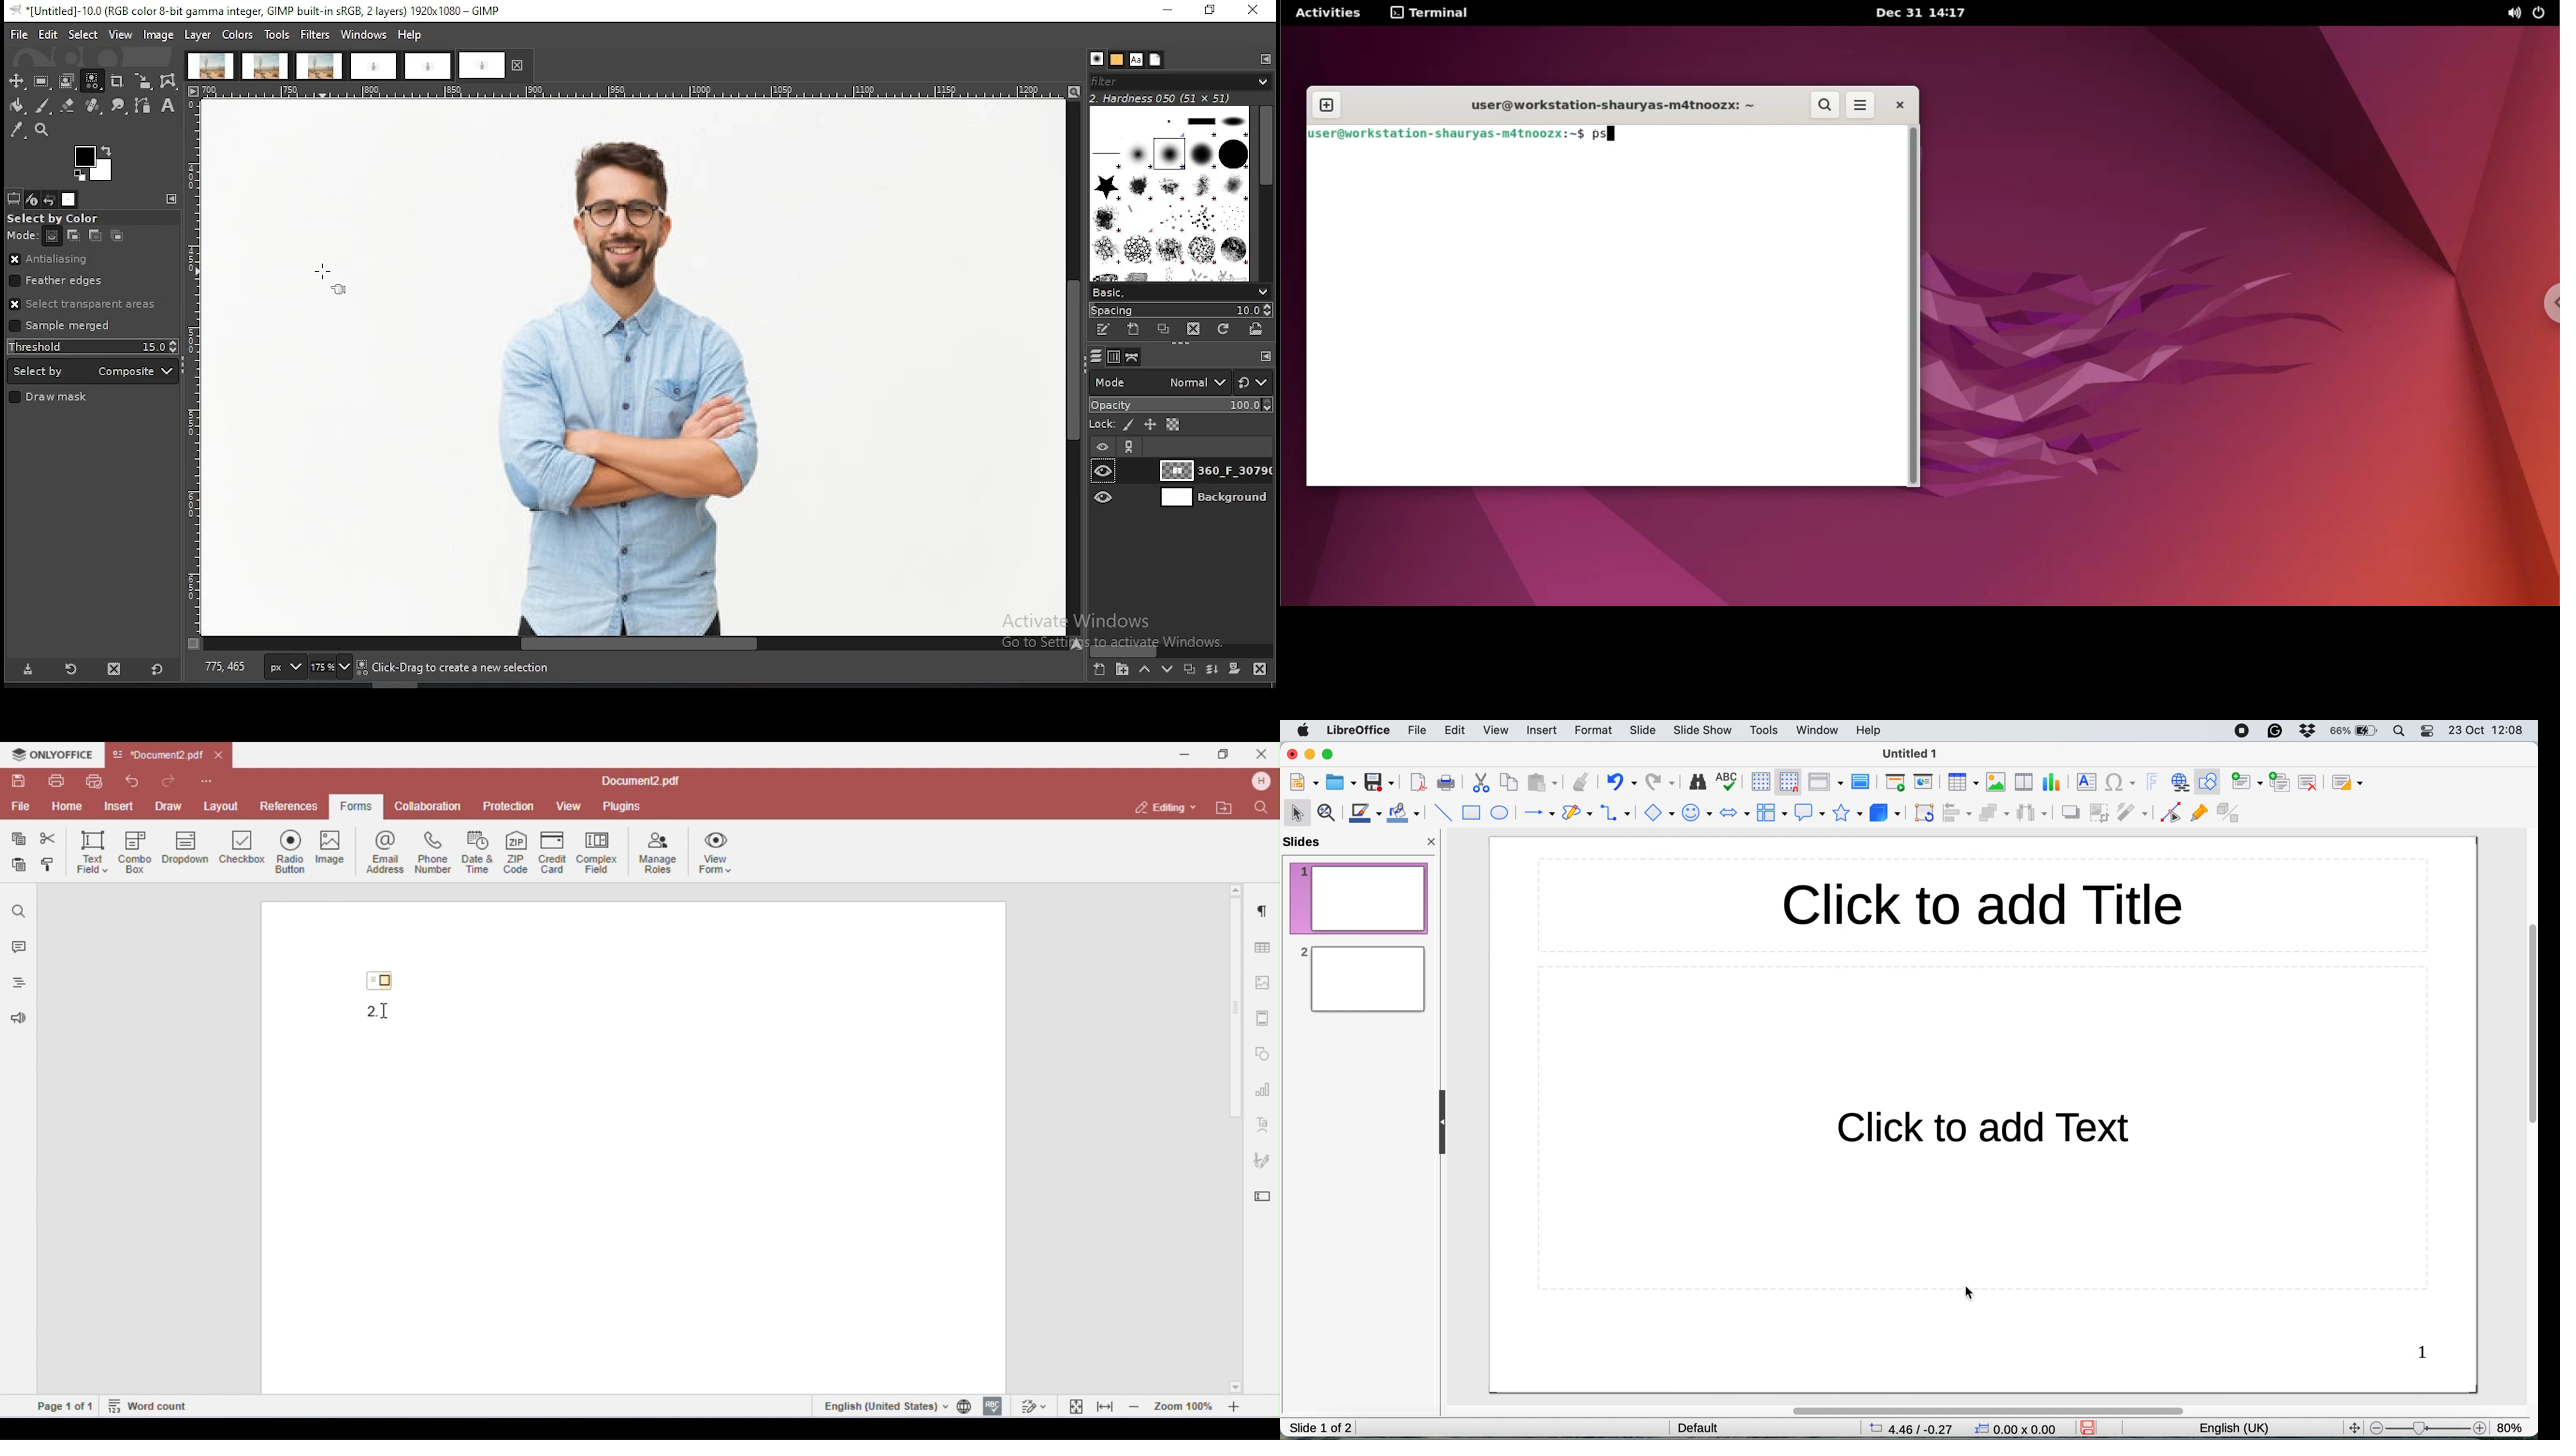 The height and width of the screenshot is (1456, 2576). I want to click on open, so click(1342, 781).